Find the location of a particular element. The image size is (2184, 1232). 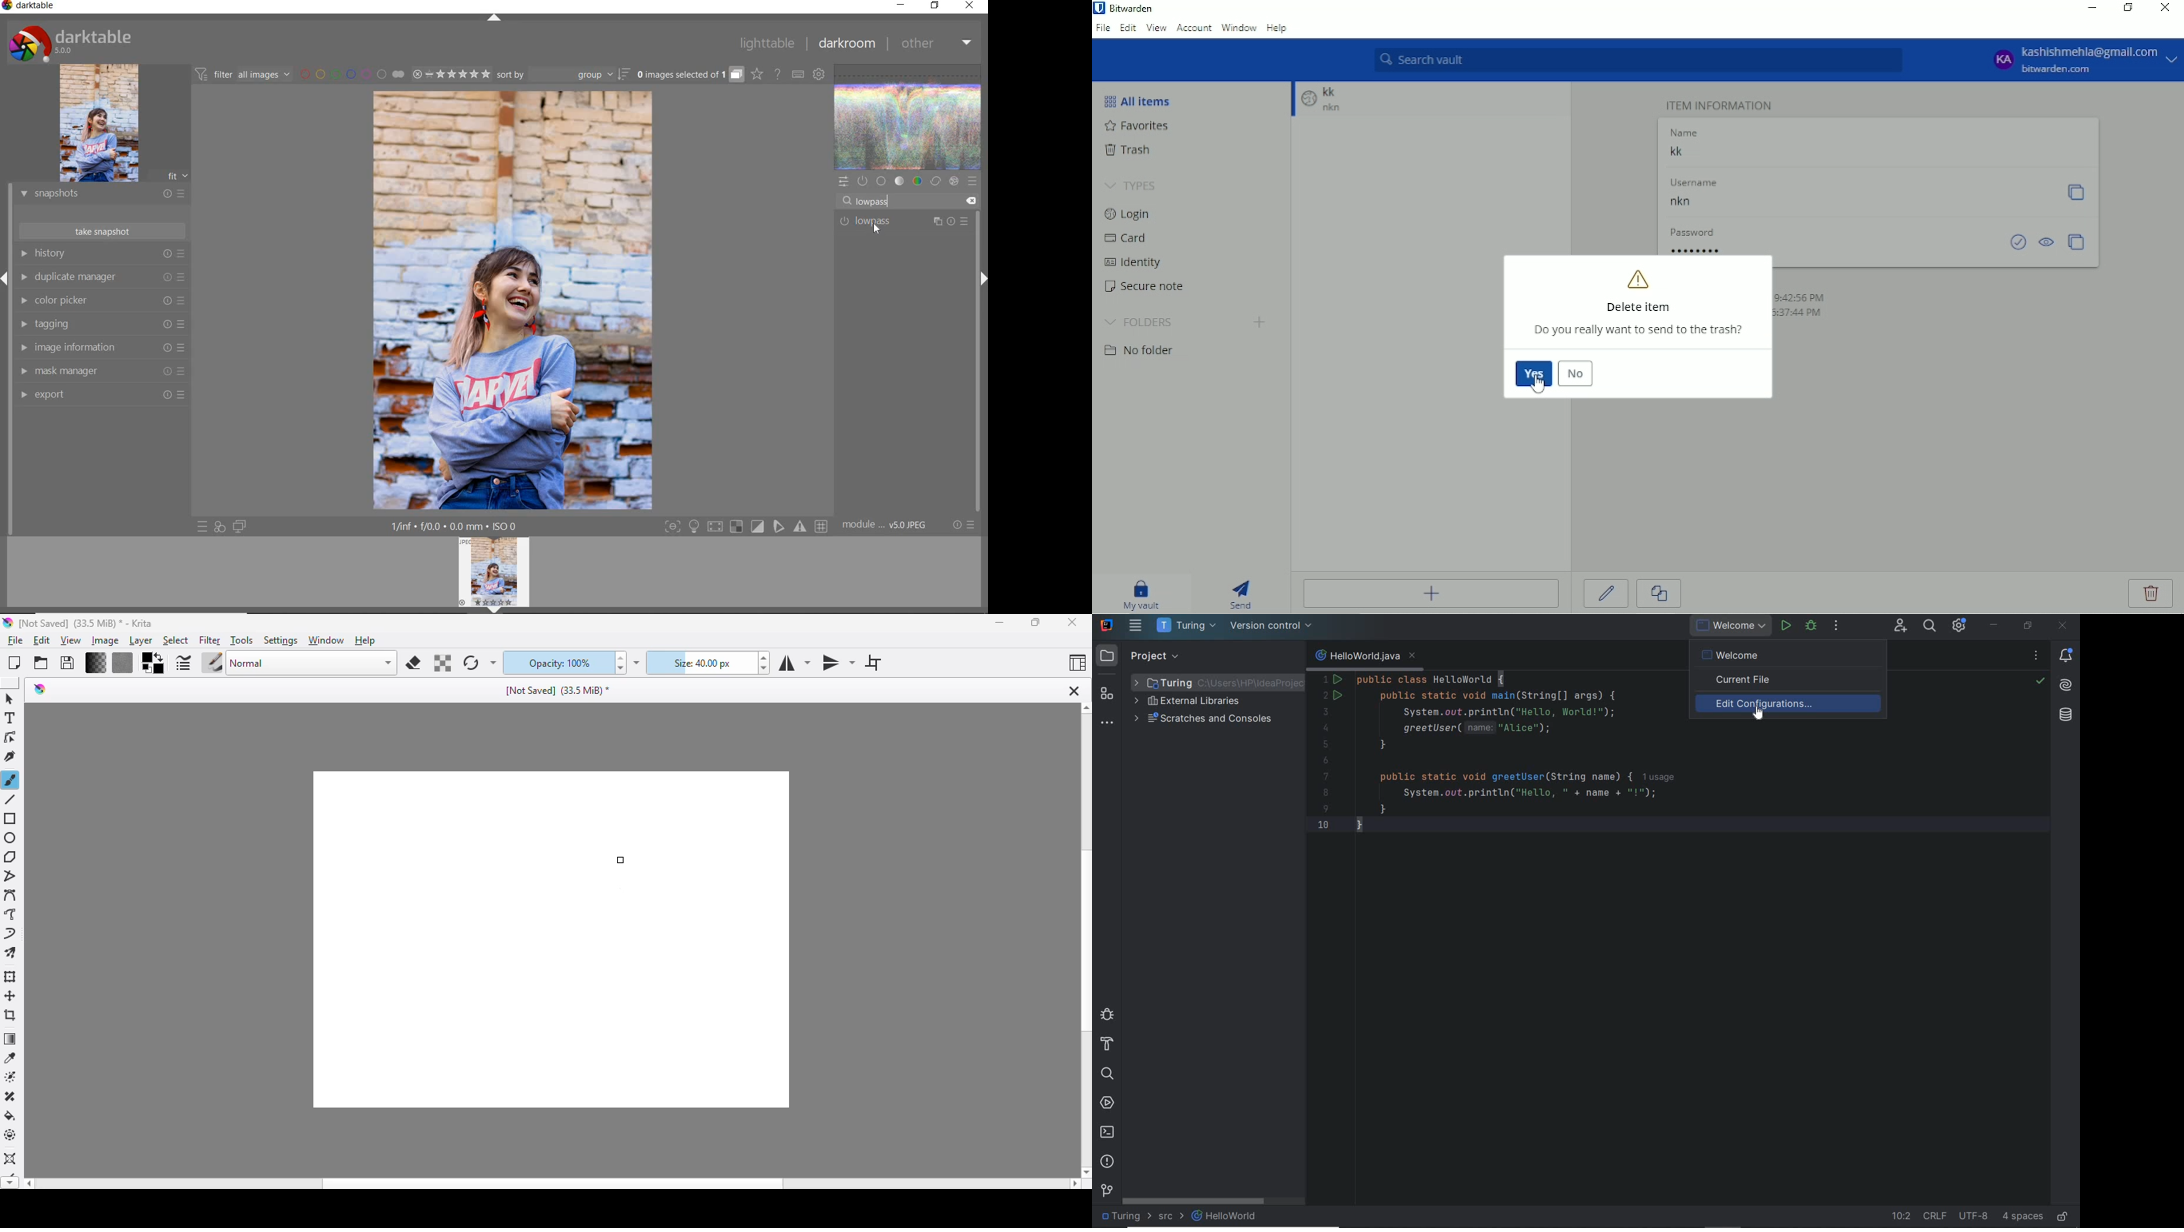

Delete is located at coordinates (2149, 593).